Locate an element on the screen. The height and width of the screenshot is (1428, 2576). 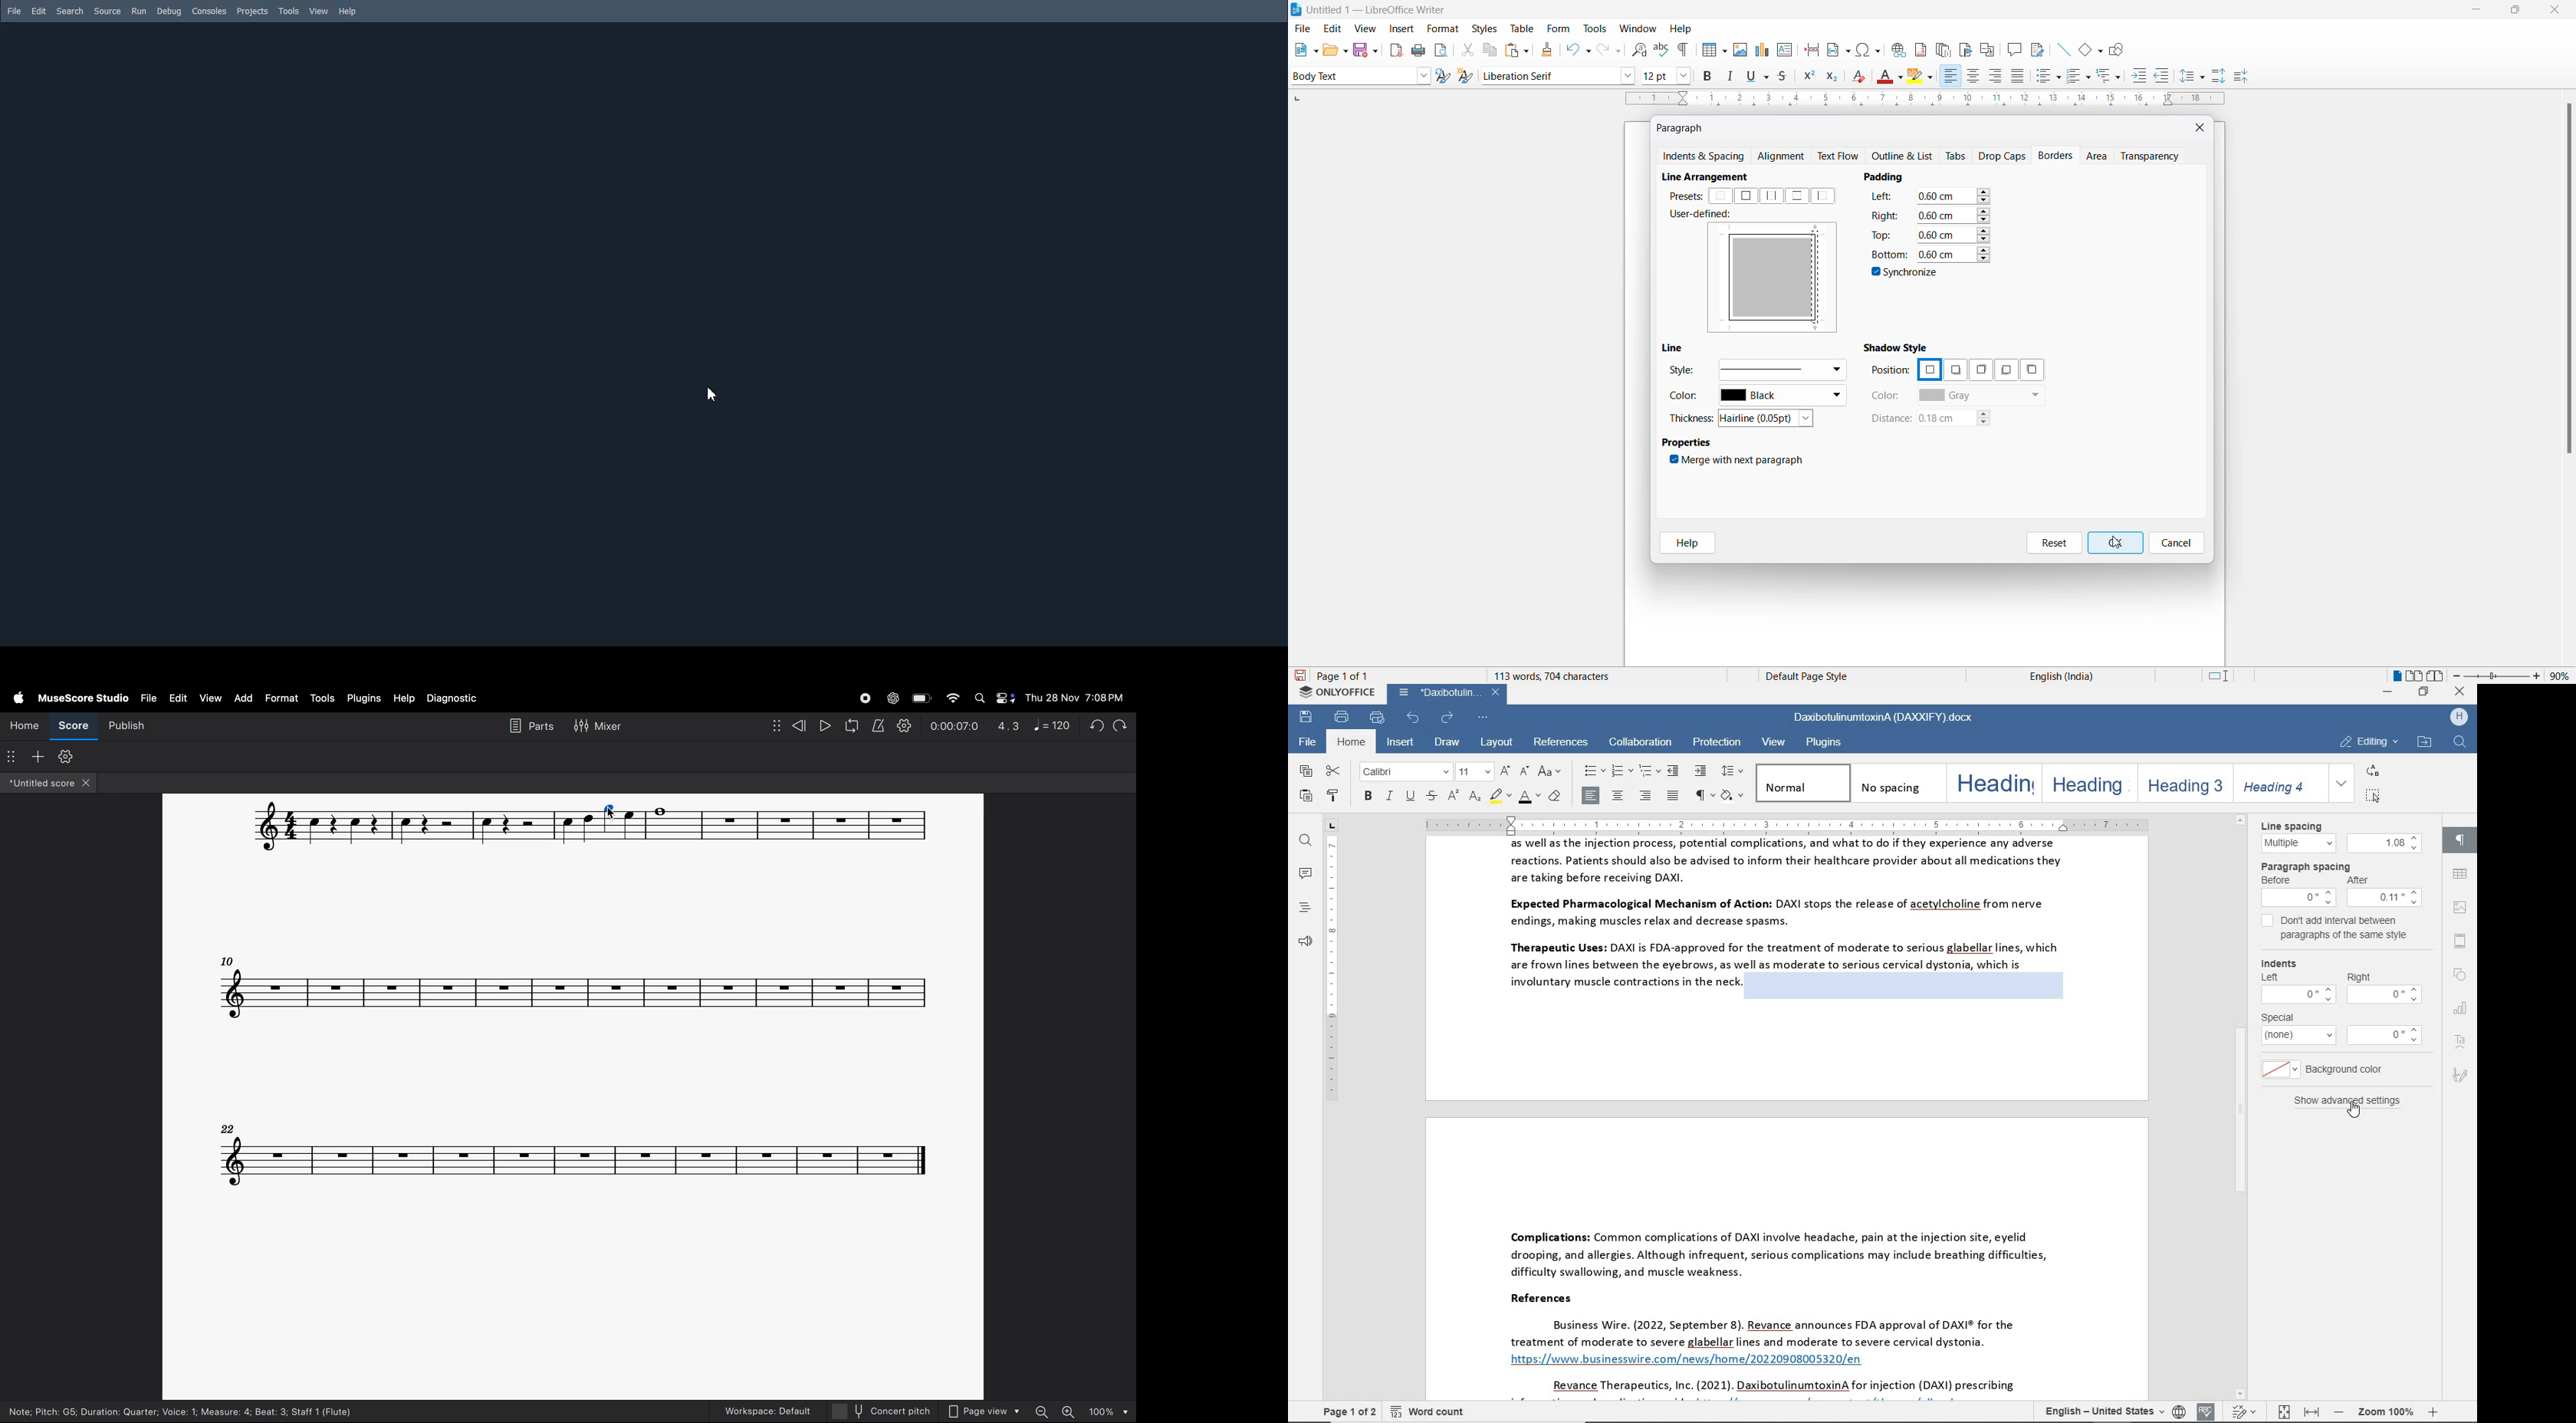
top is located at coordinates (1883, 234).